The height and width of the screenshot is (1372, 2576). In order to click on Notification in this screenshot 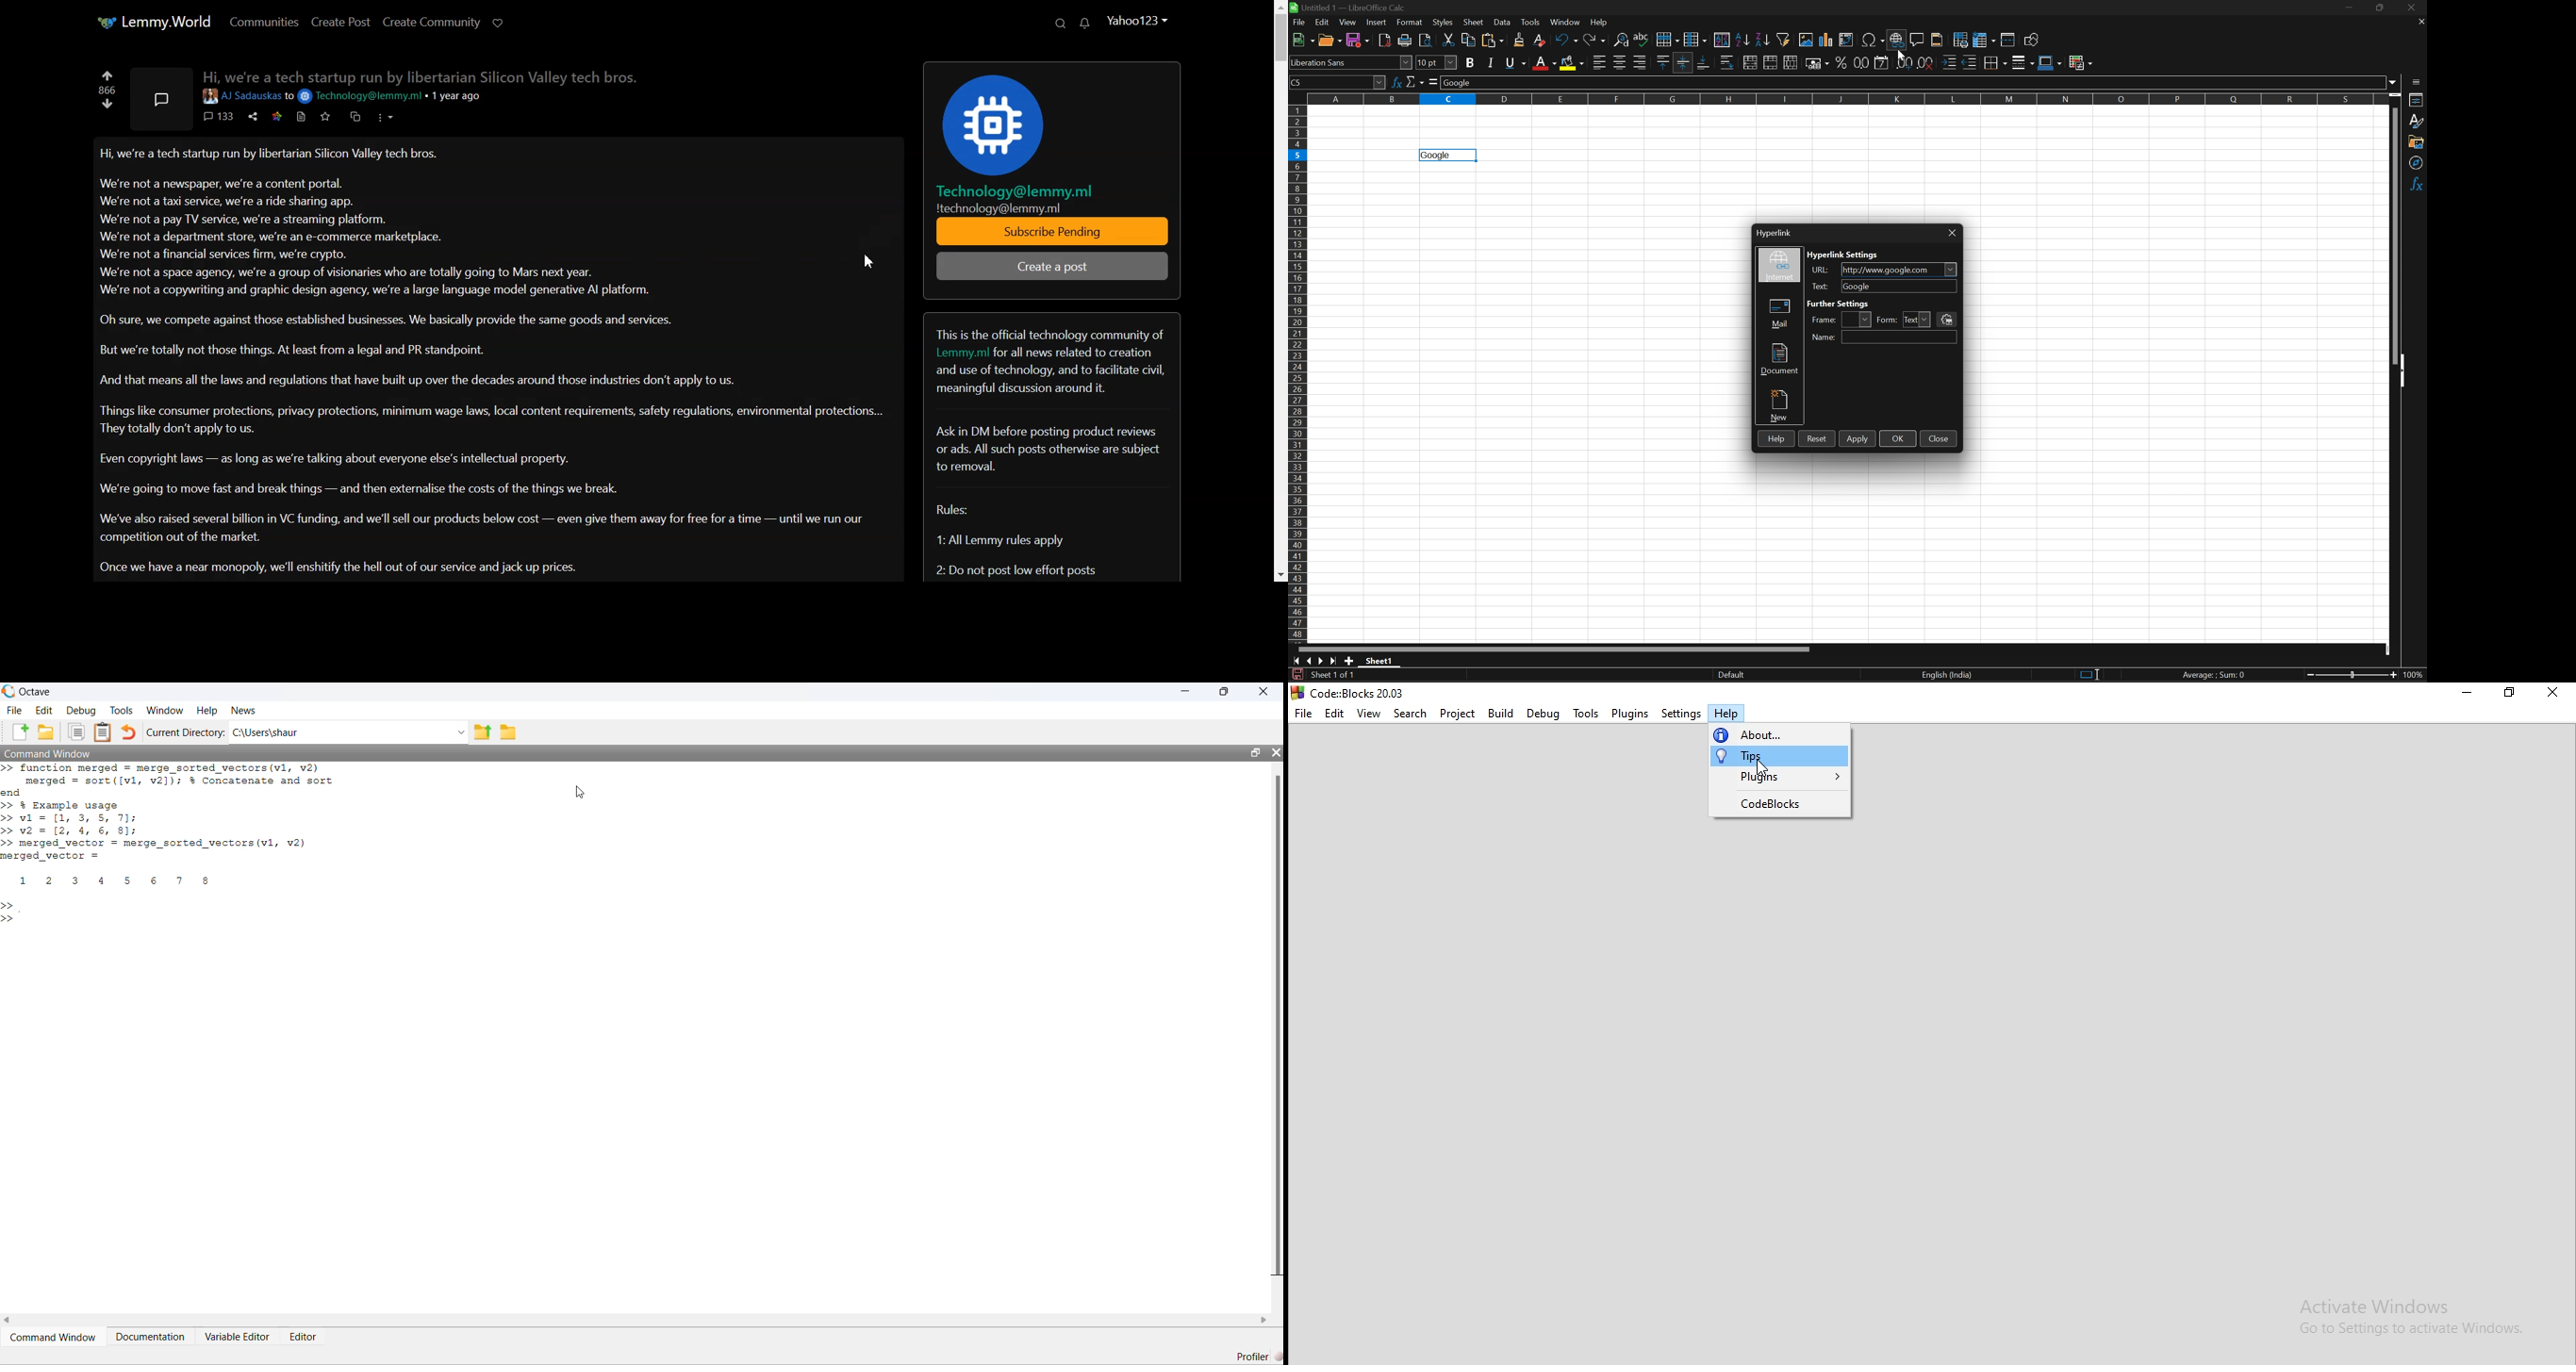, I will do `click(1085, 23)`.